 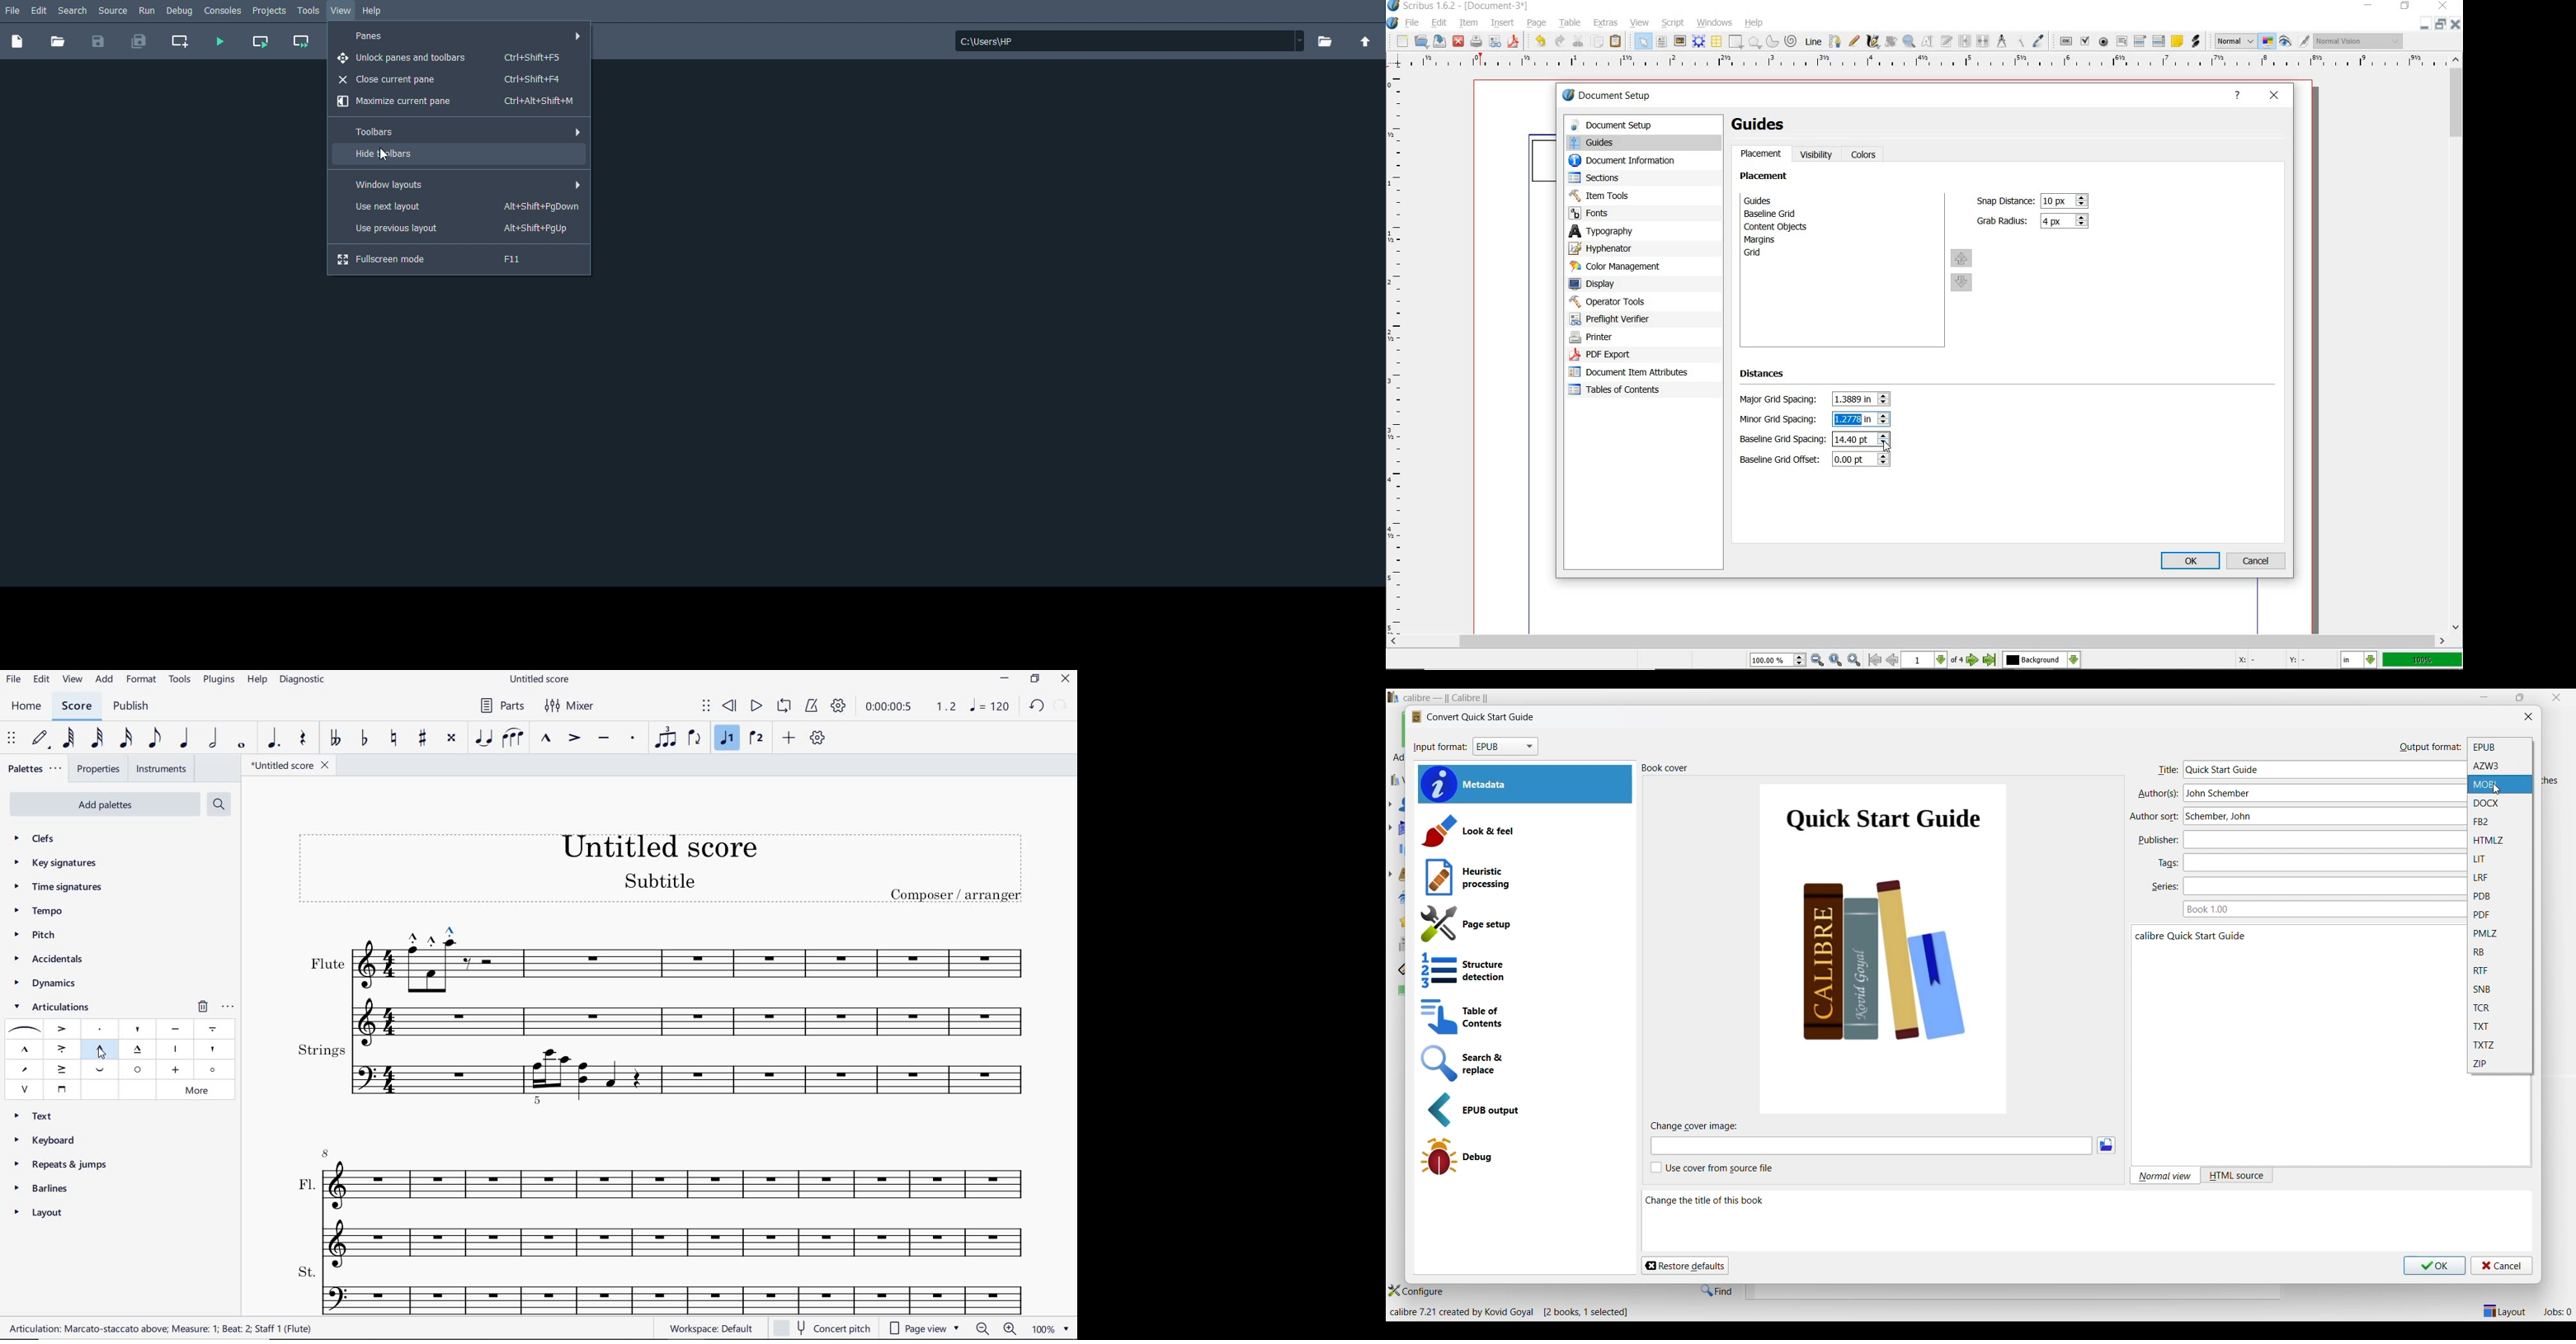 I want to click on select the current unit, so click(x=2361, y=660).